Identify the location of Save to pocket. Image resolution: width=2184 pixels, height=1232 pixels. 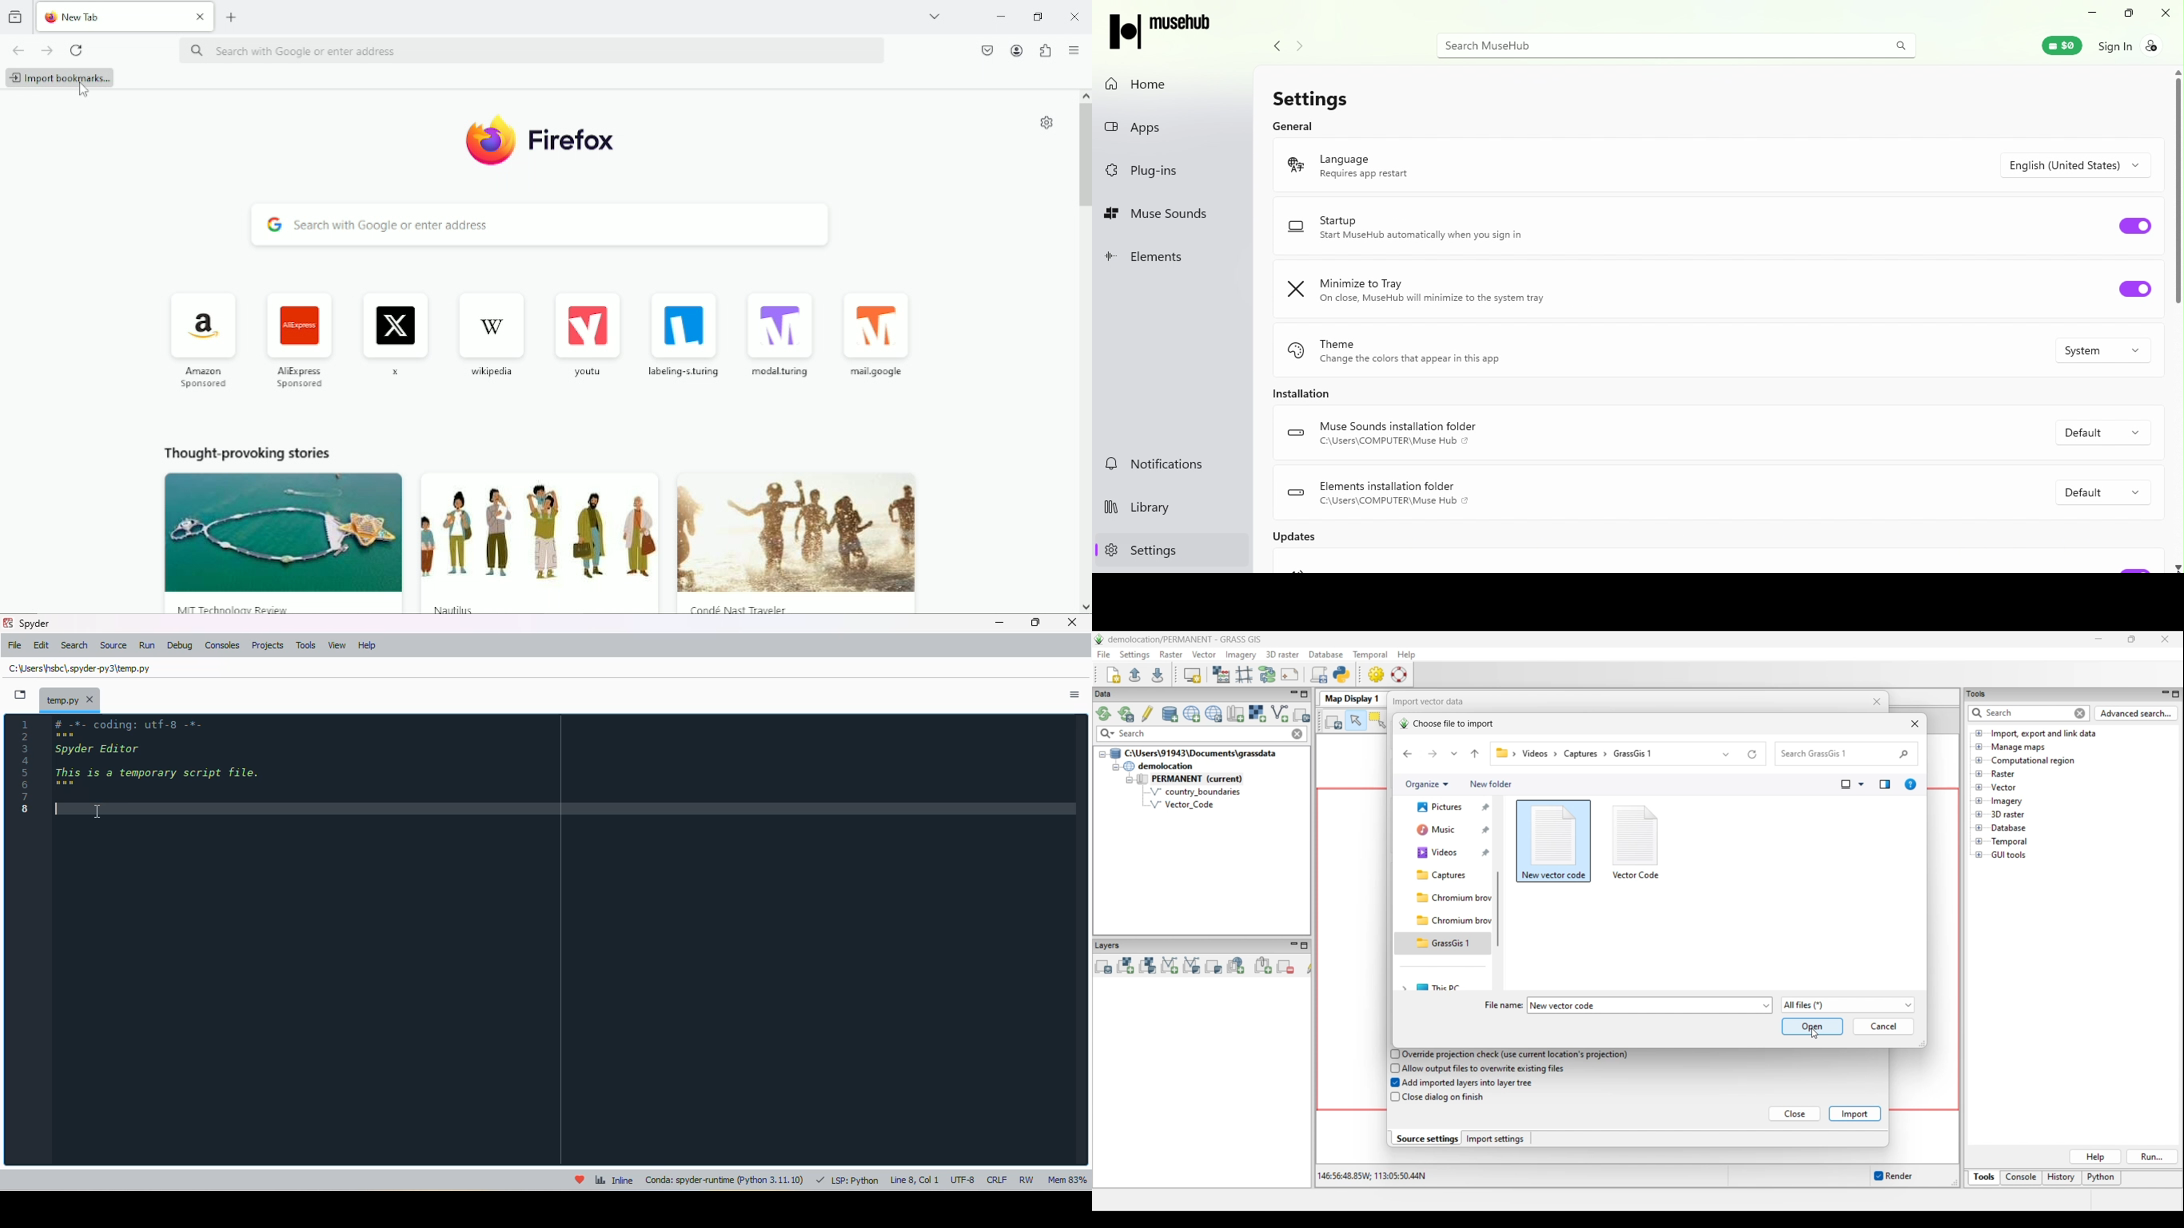
(986, 50).